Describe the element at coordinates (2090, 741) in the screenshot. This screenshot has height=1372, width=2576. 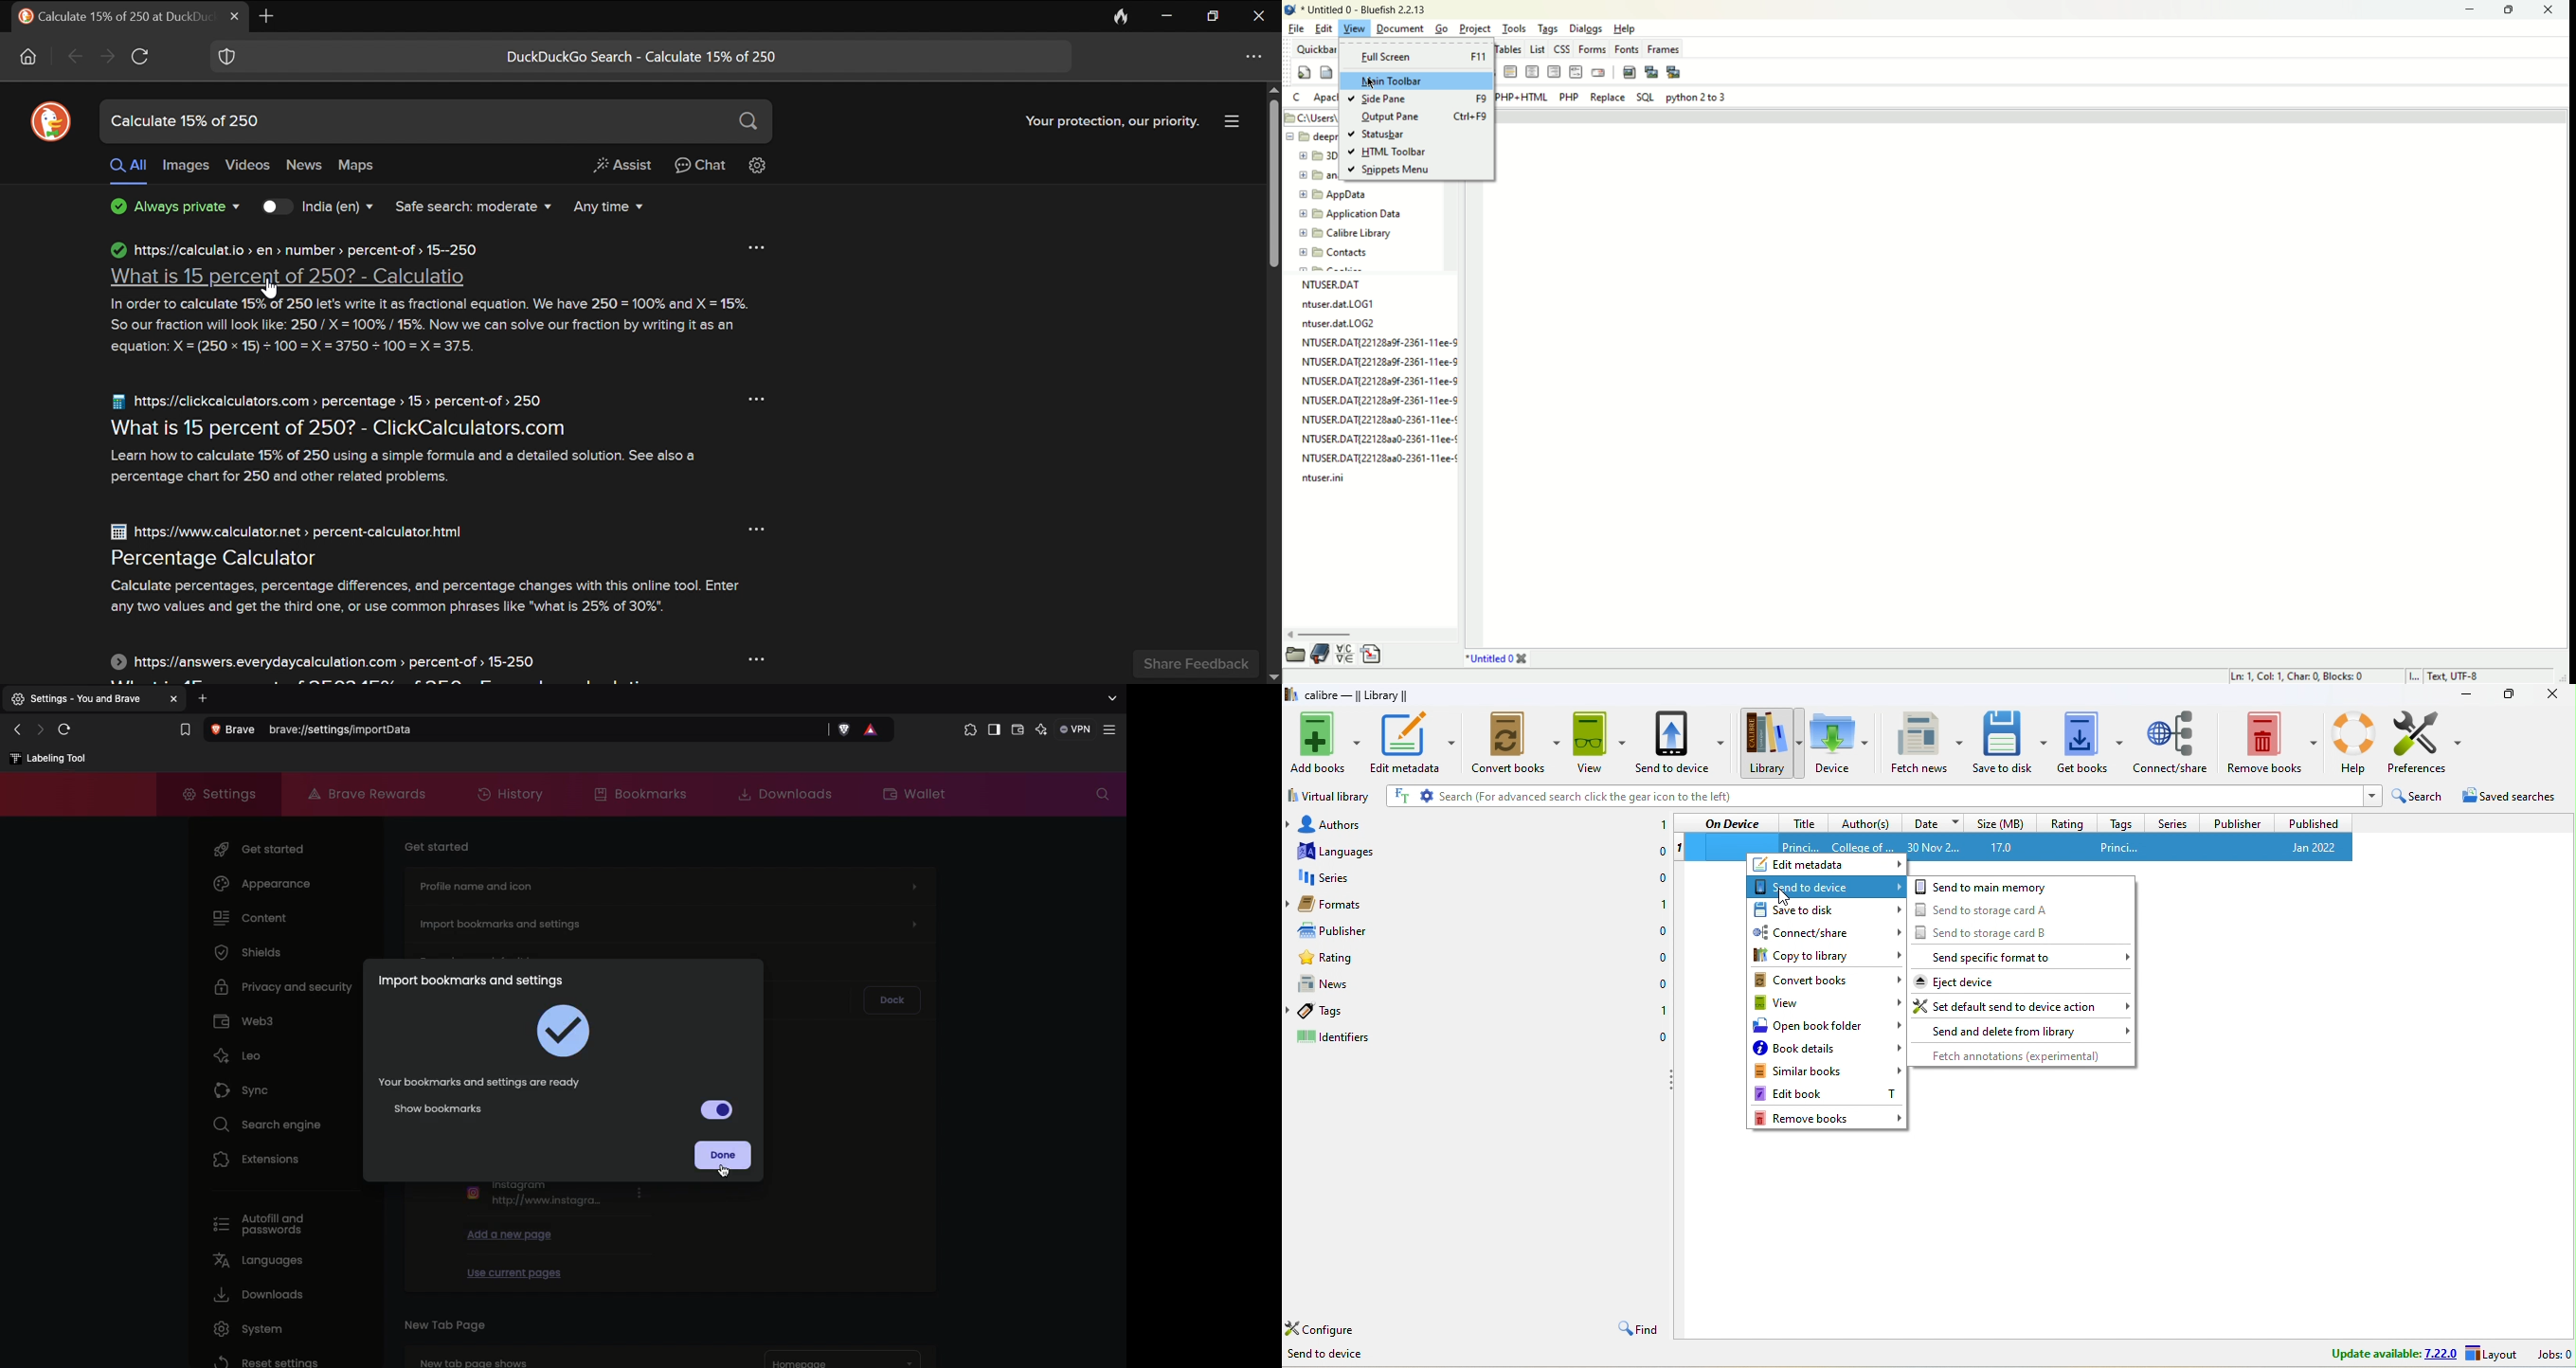
I see `get books` at that location.